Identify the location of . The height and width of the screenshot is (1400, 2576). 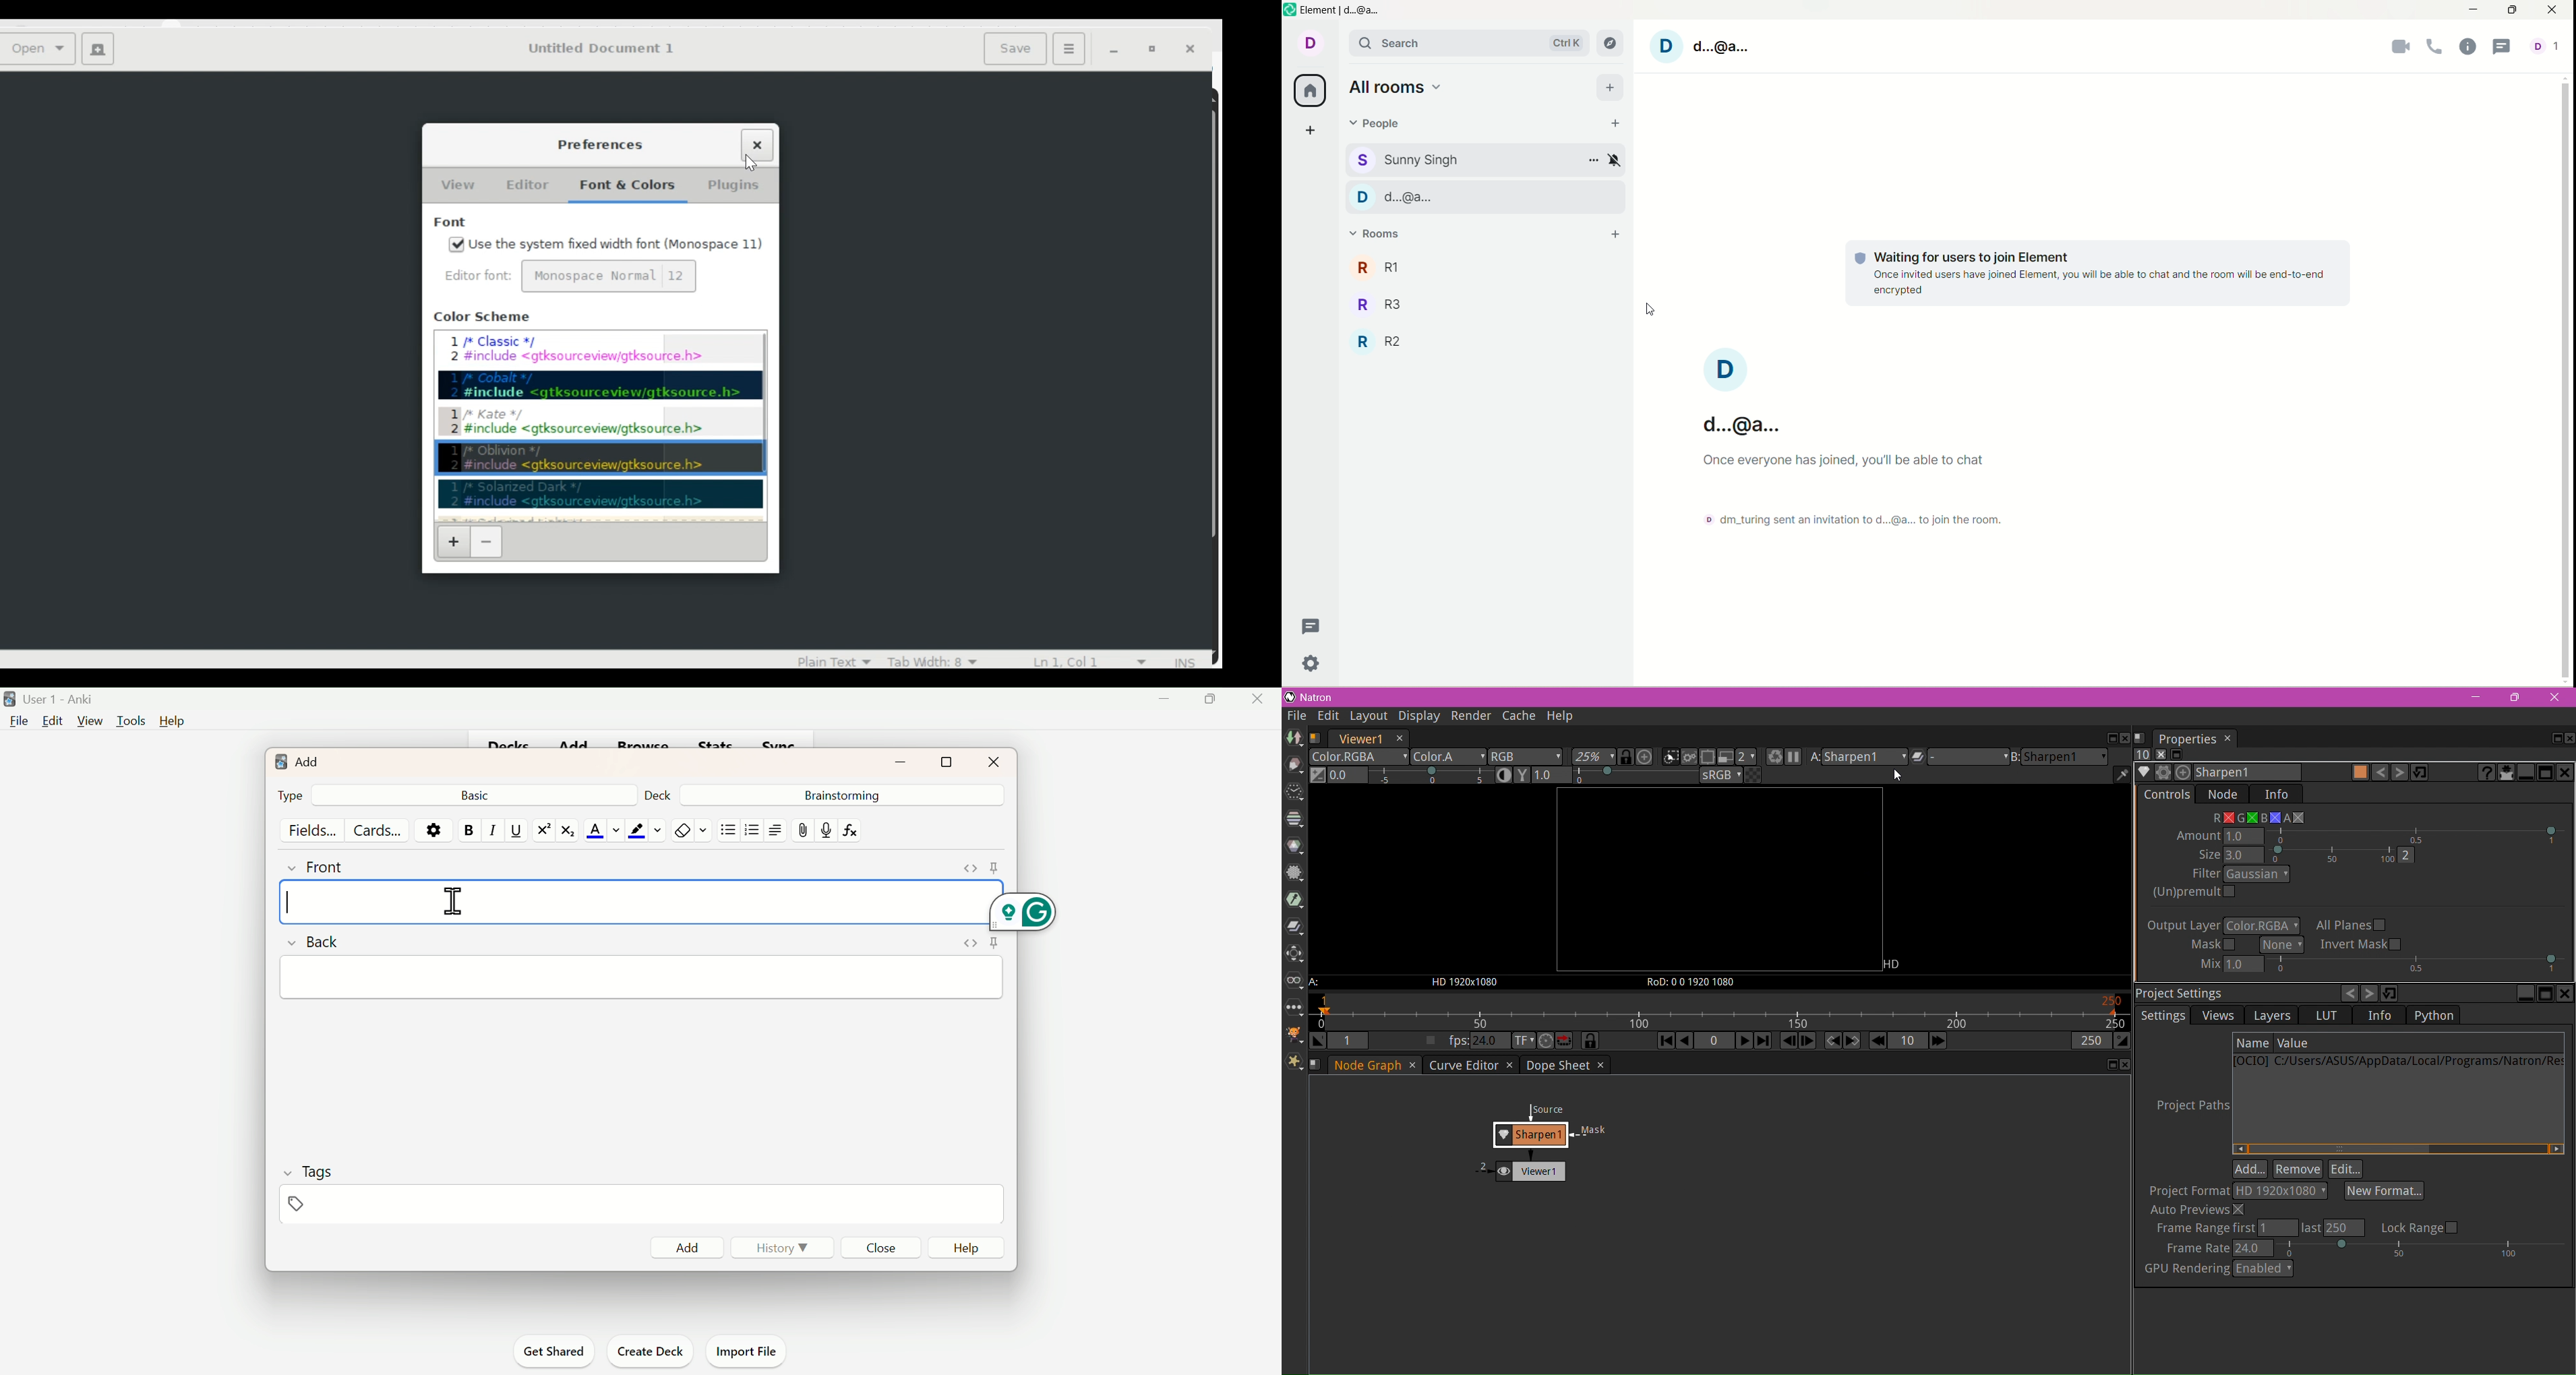
(89, 718).